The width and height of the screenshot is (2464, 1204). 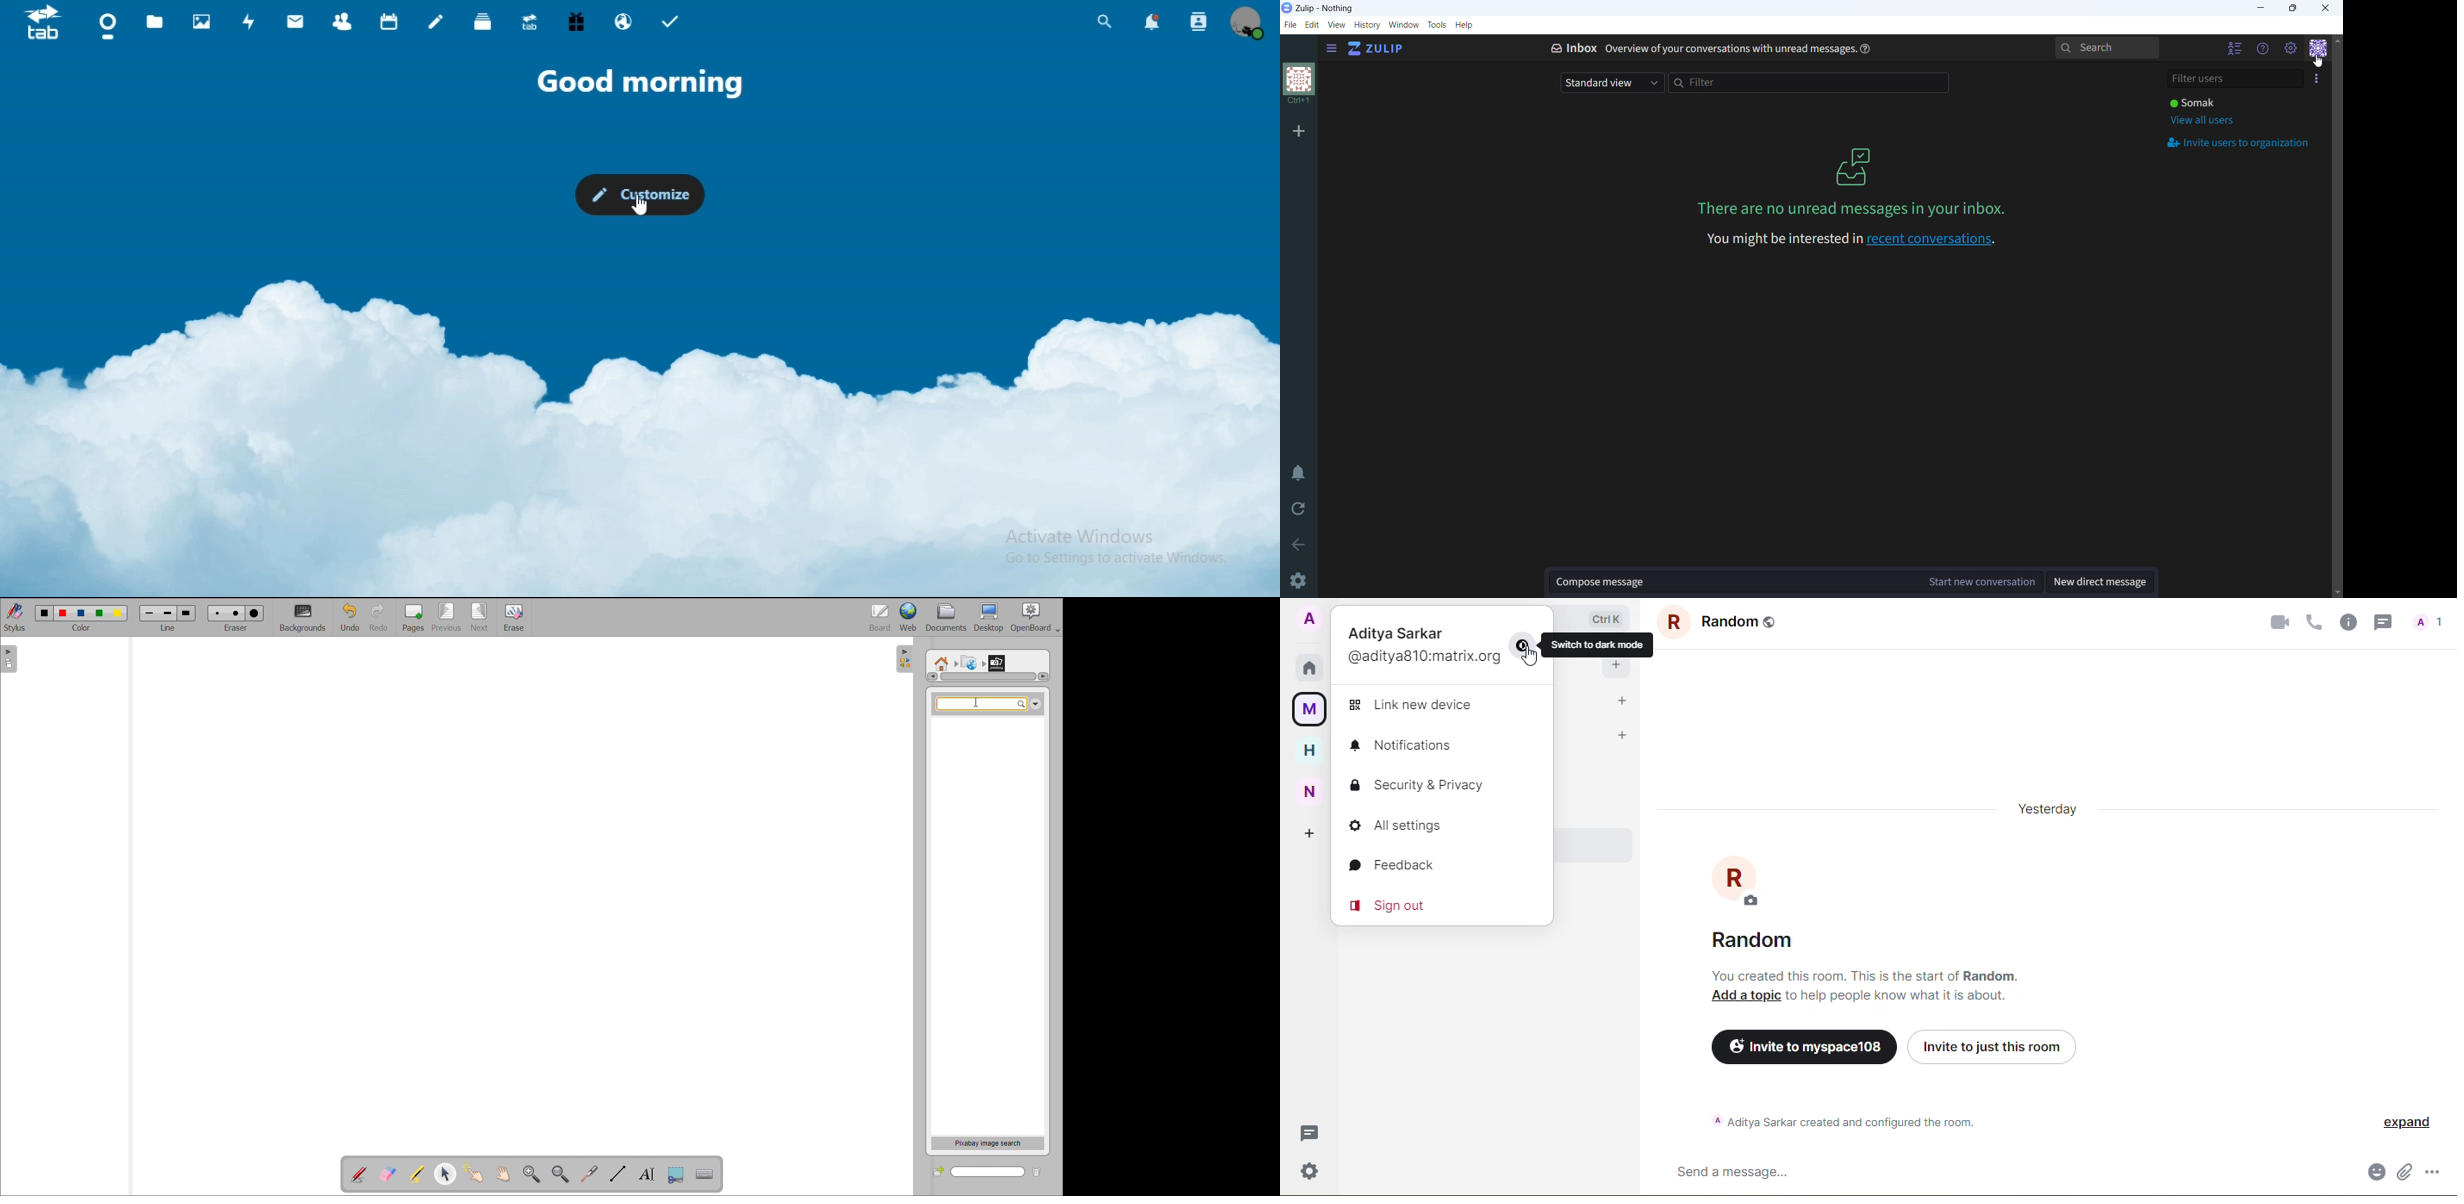 I want to click on space for search results, so click(x=987, y=926).